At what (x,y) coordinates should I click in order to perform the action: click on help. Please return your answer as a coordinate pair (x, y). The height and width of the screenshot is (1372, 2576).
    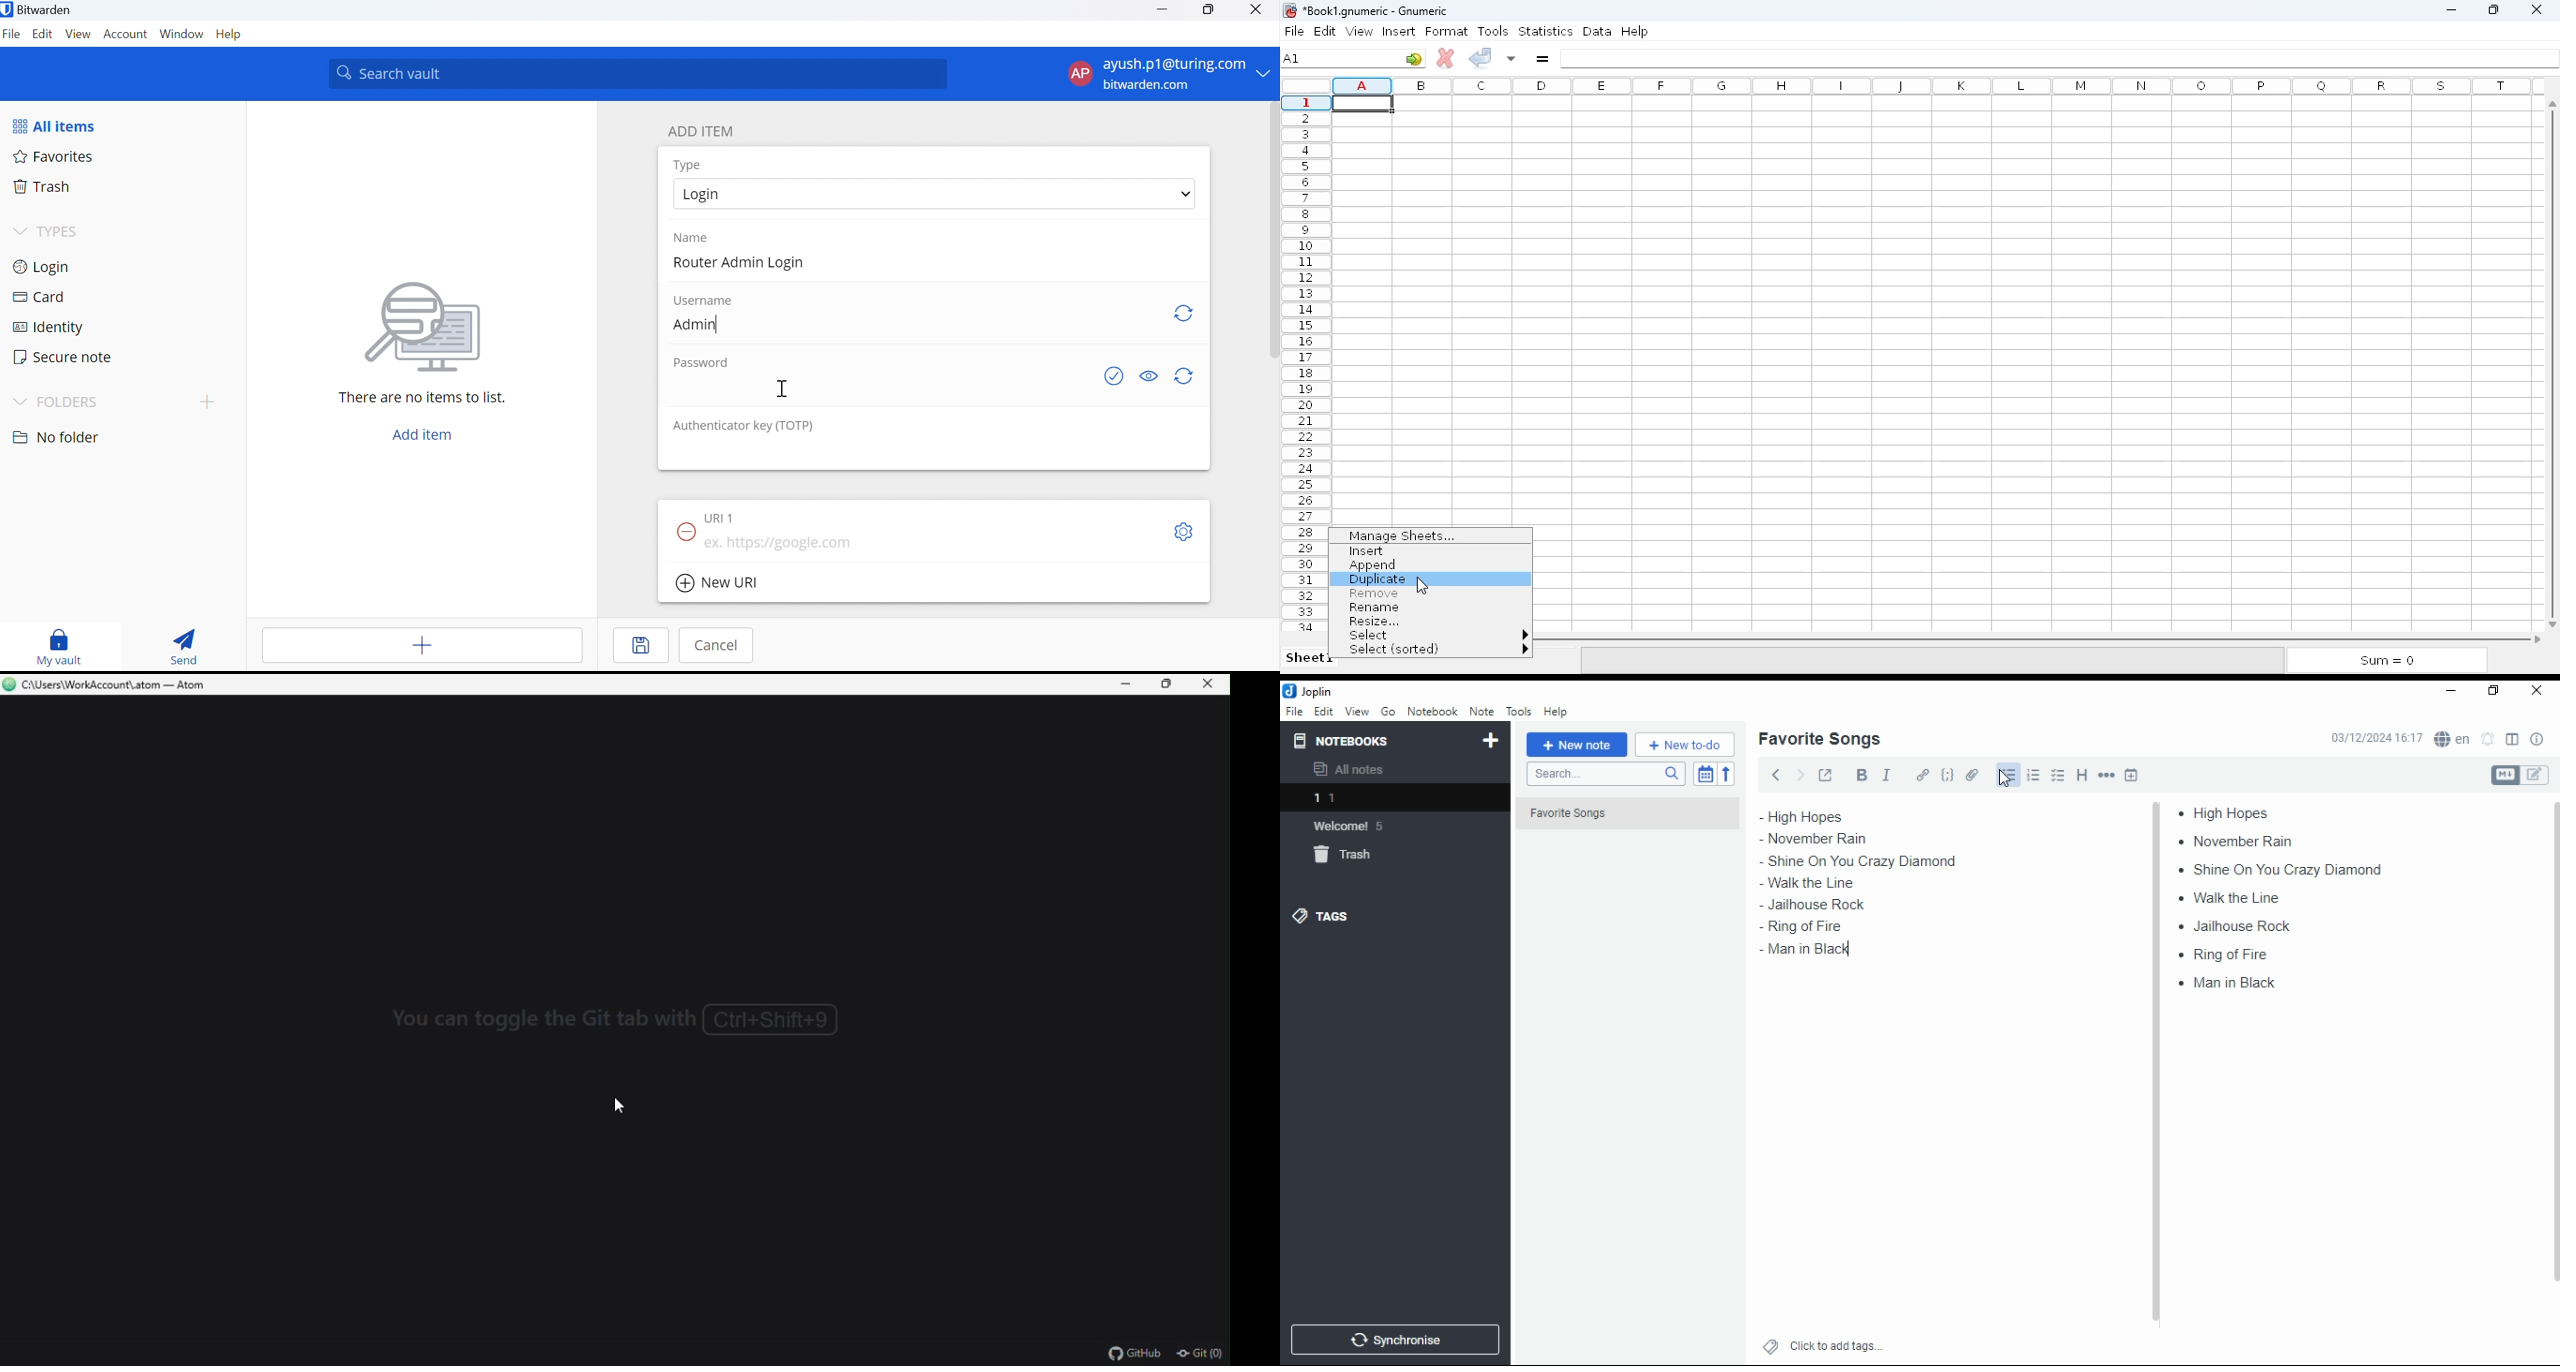
    Looking at the image, I should click on (1555, 712).